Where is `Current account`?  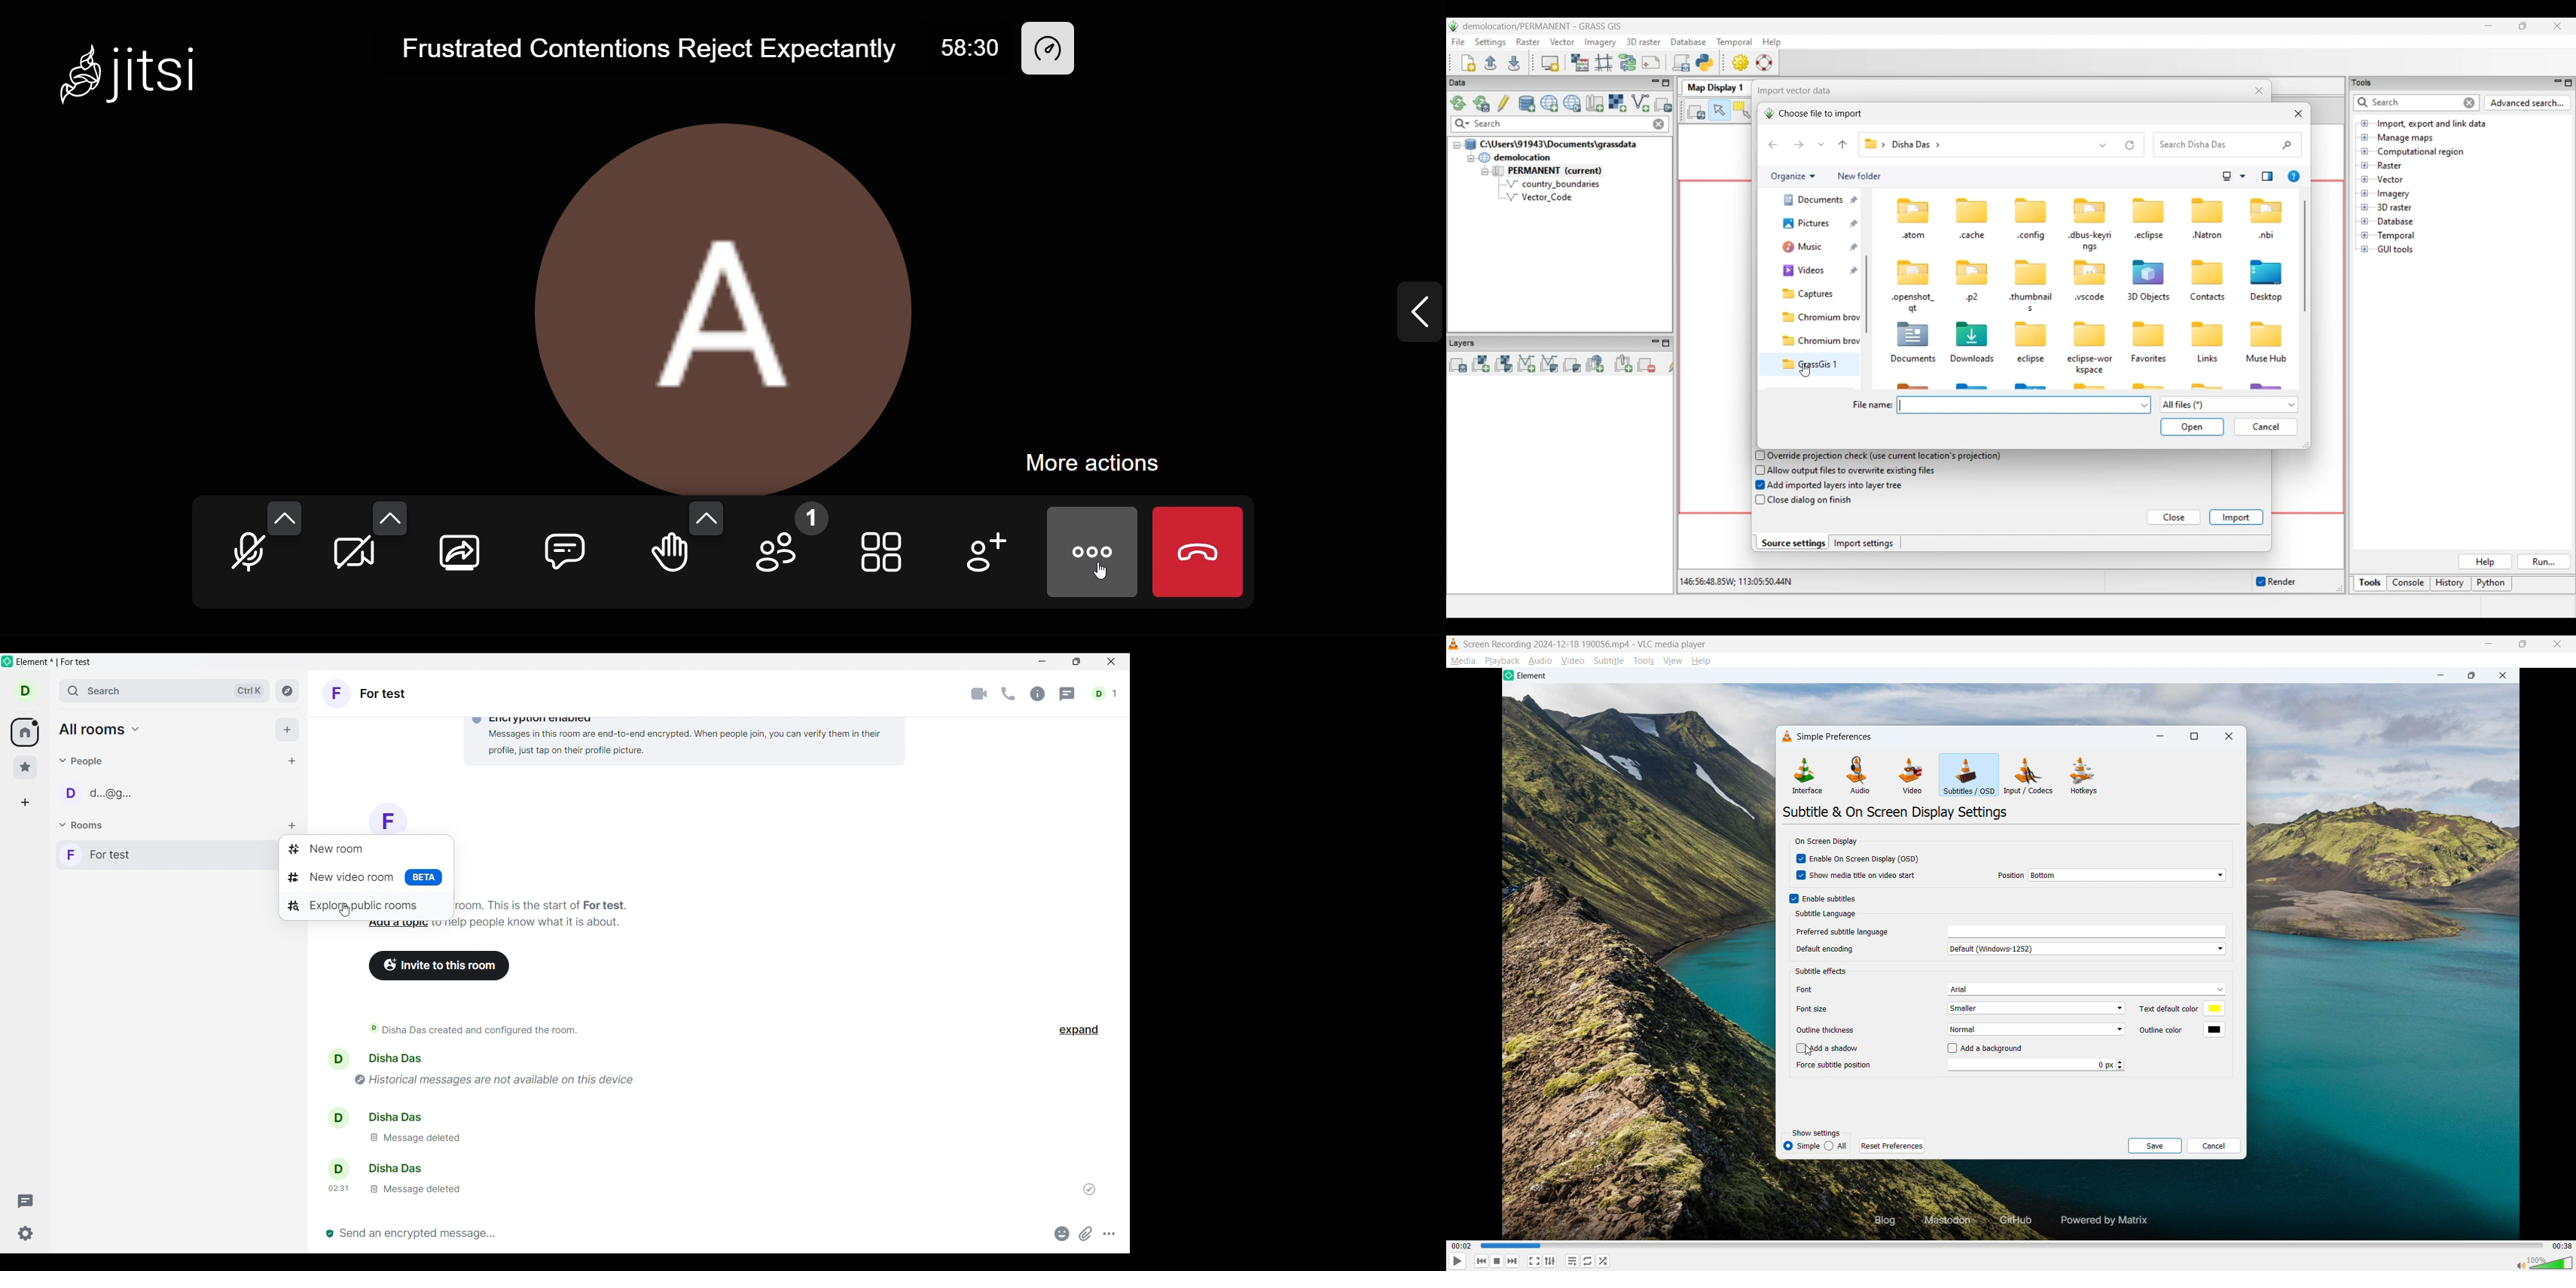 Current account is located at coordinates (25, 691).